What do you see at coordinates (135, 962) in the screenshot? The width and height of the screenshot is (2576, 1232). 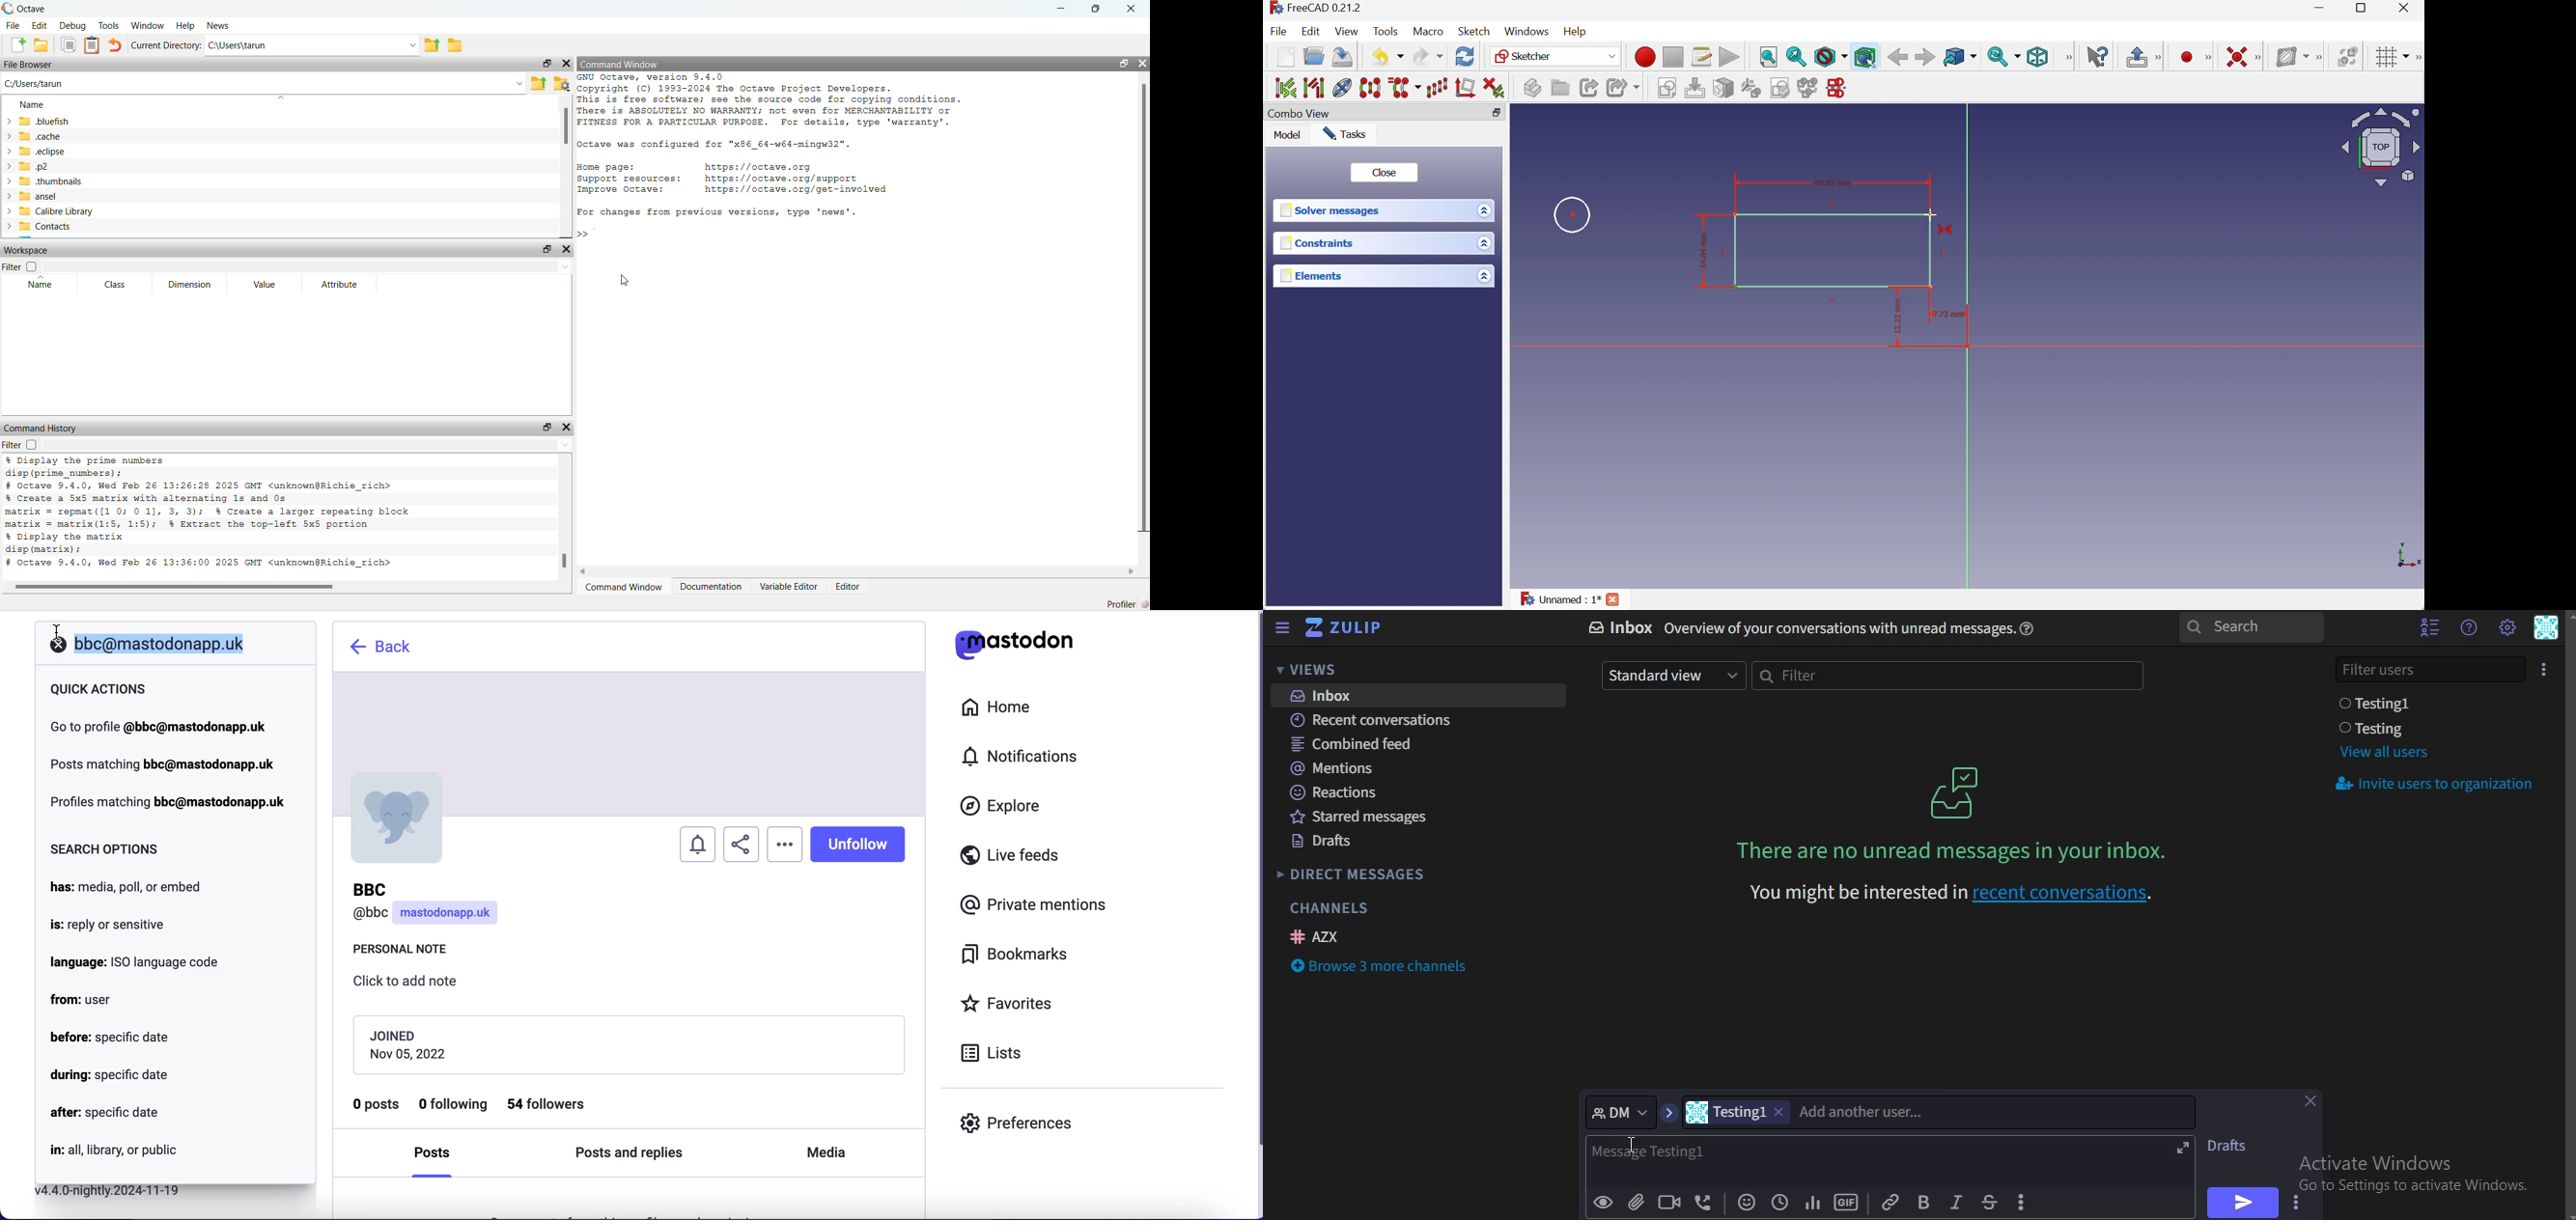 I see `language: ISO language code` at bounding box center [135, 962].